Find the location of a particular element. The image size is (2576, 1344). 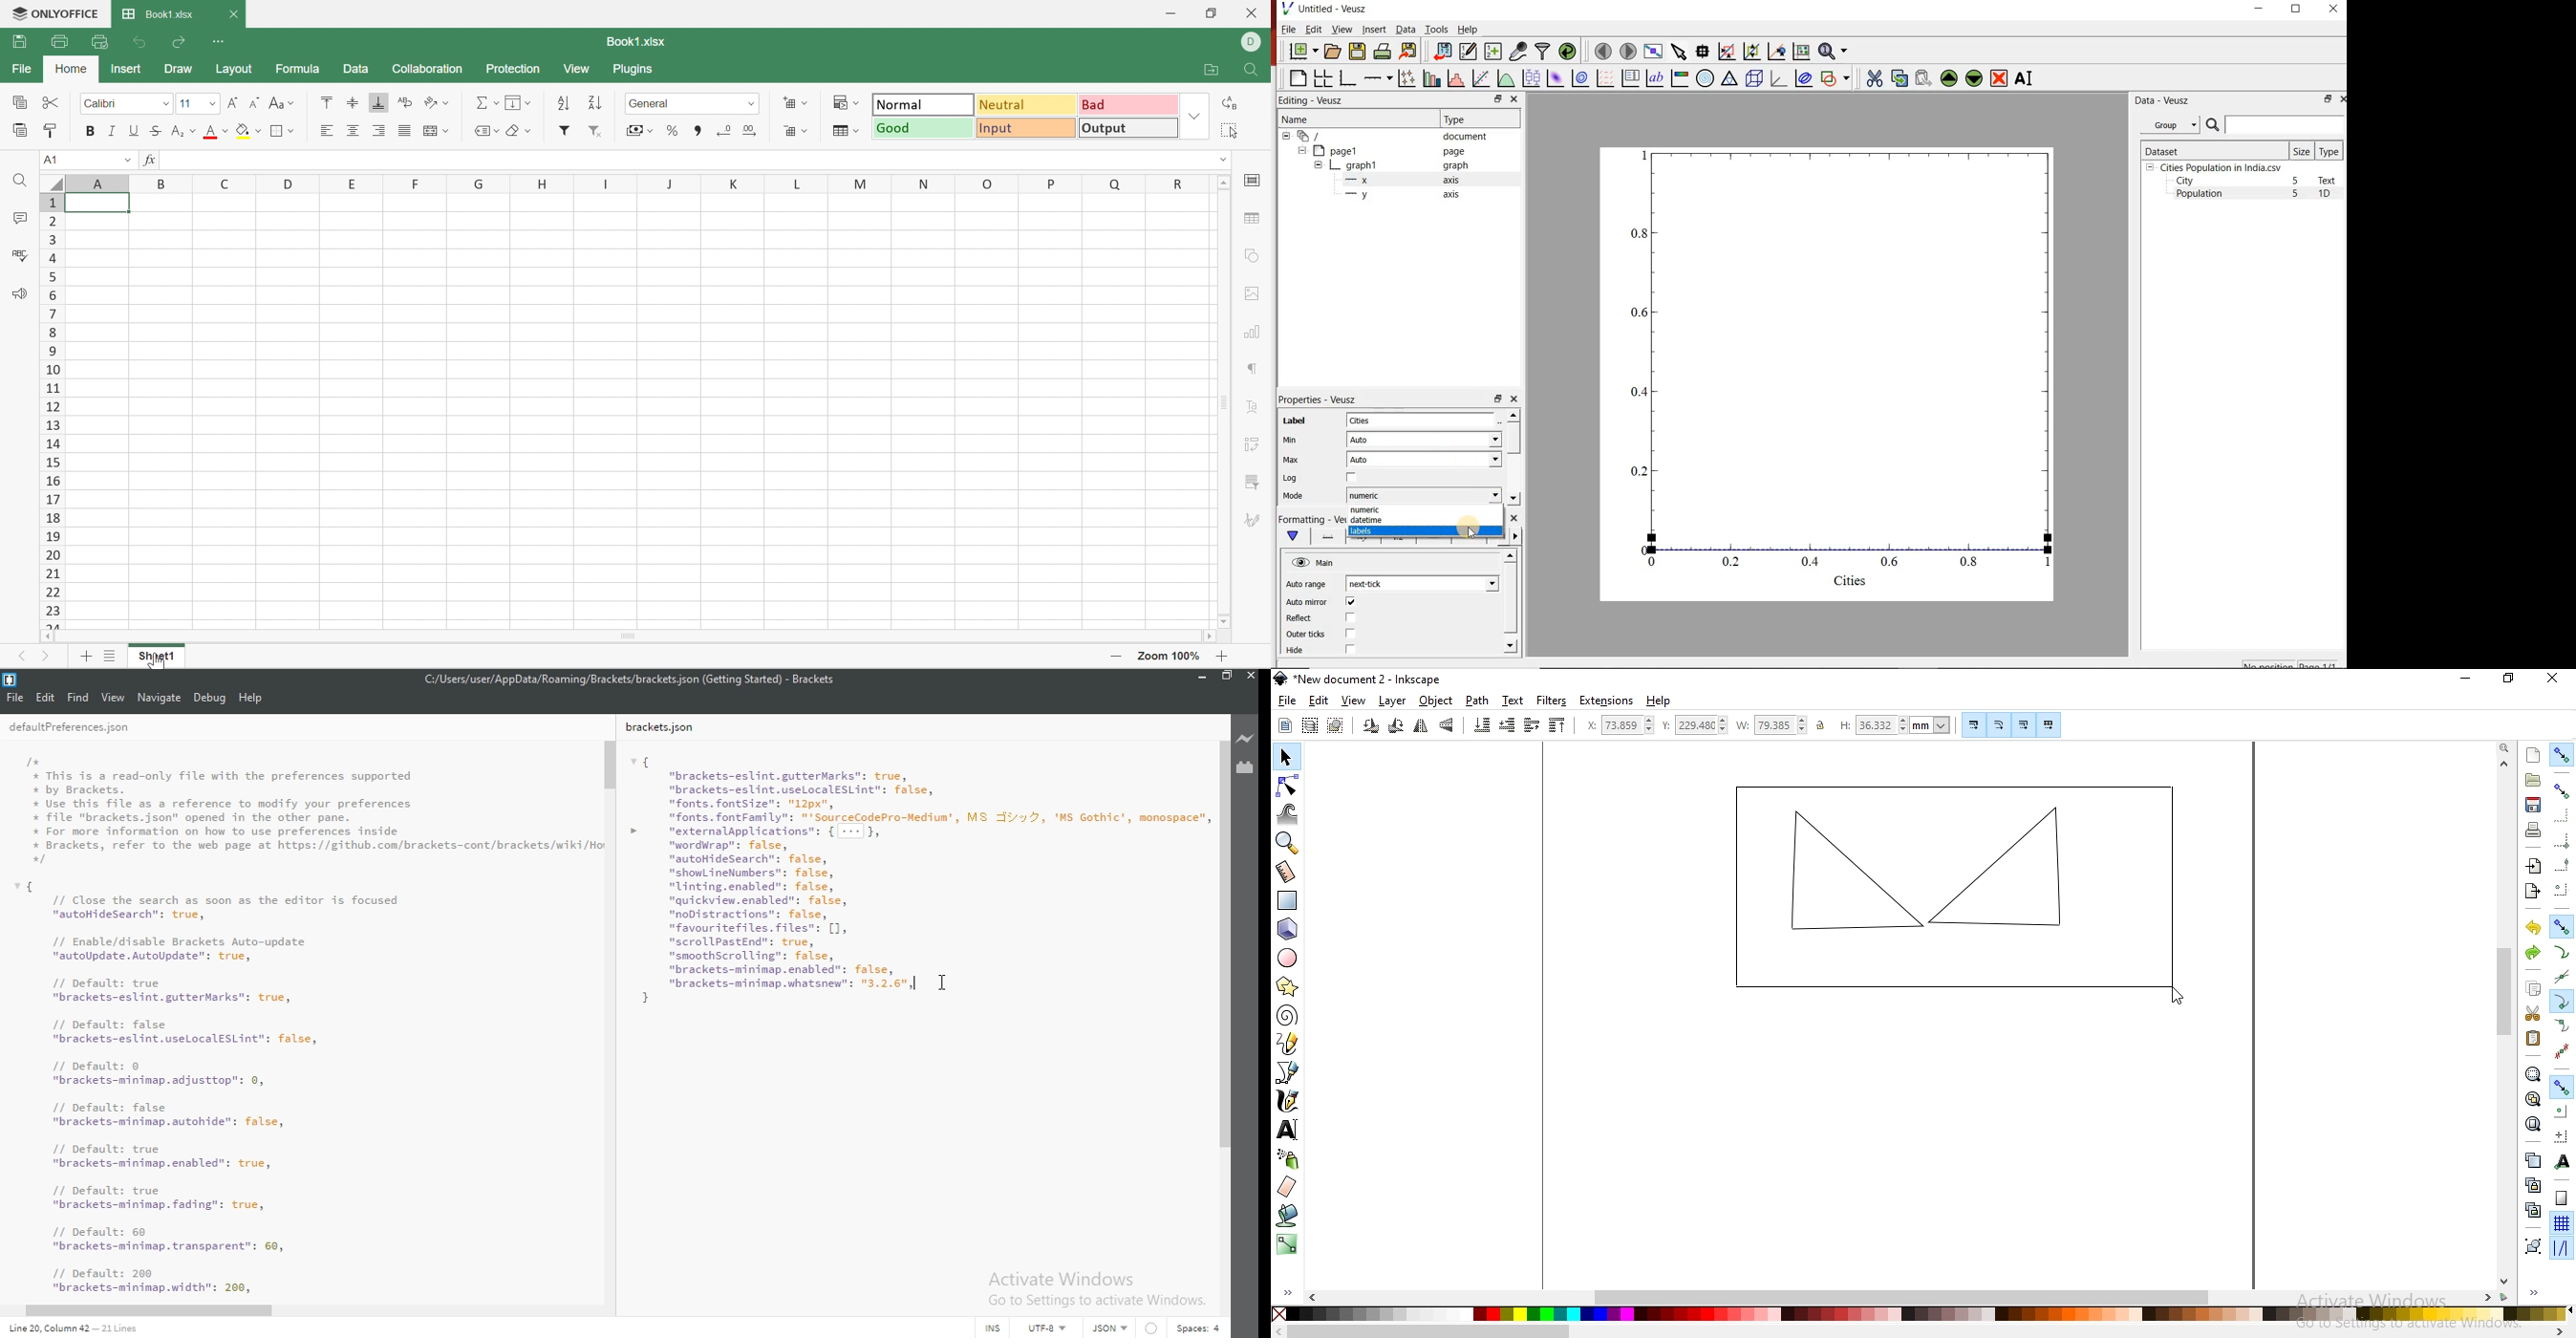

Find is located at coordinates (1253, 70).